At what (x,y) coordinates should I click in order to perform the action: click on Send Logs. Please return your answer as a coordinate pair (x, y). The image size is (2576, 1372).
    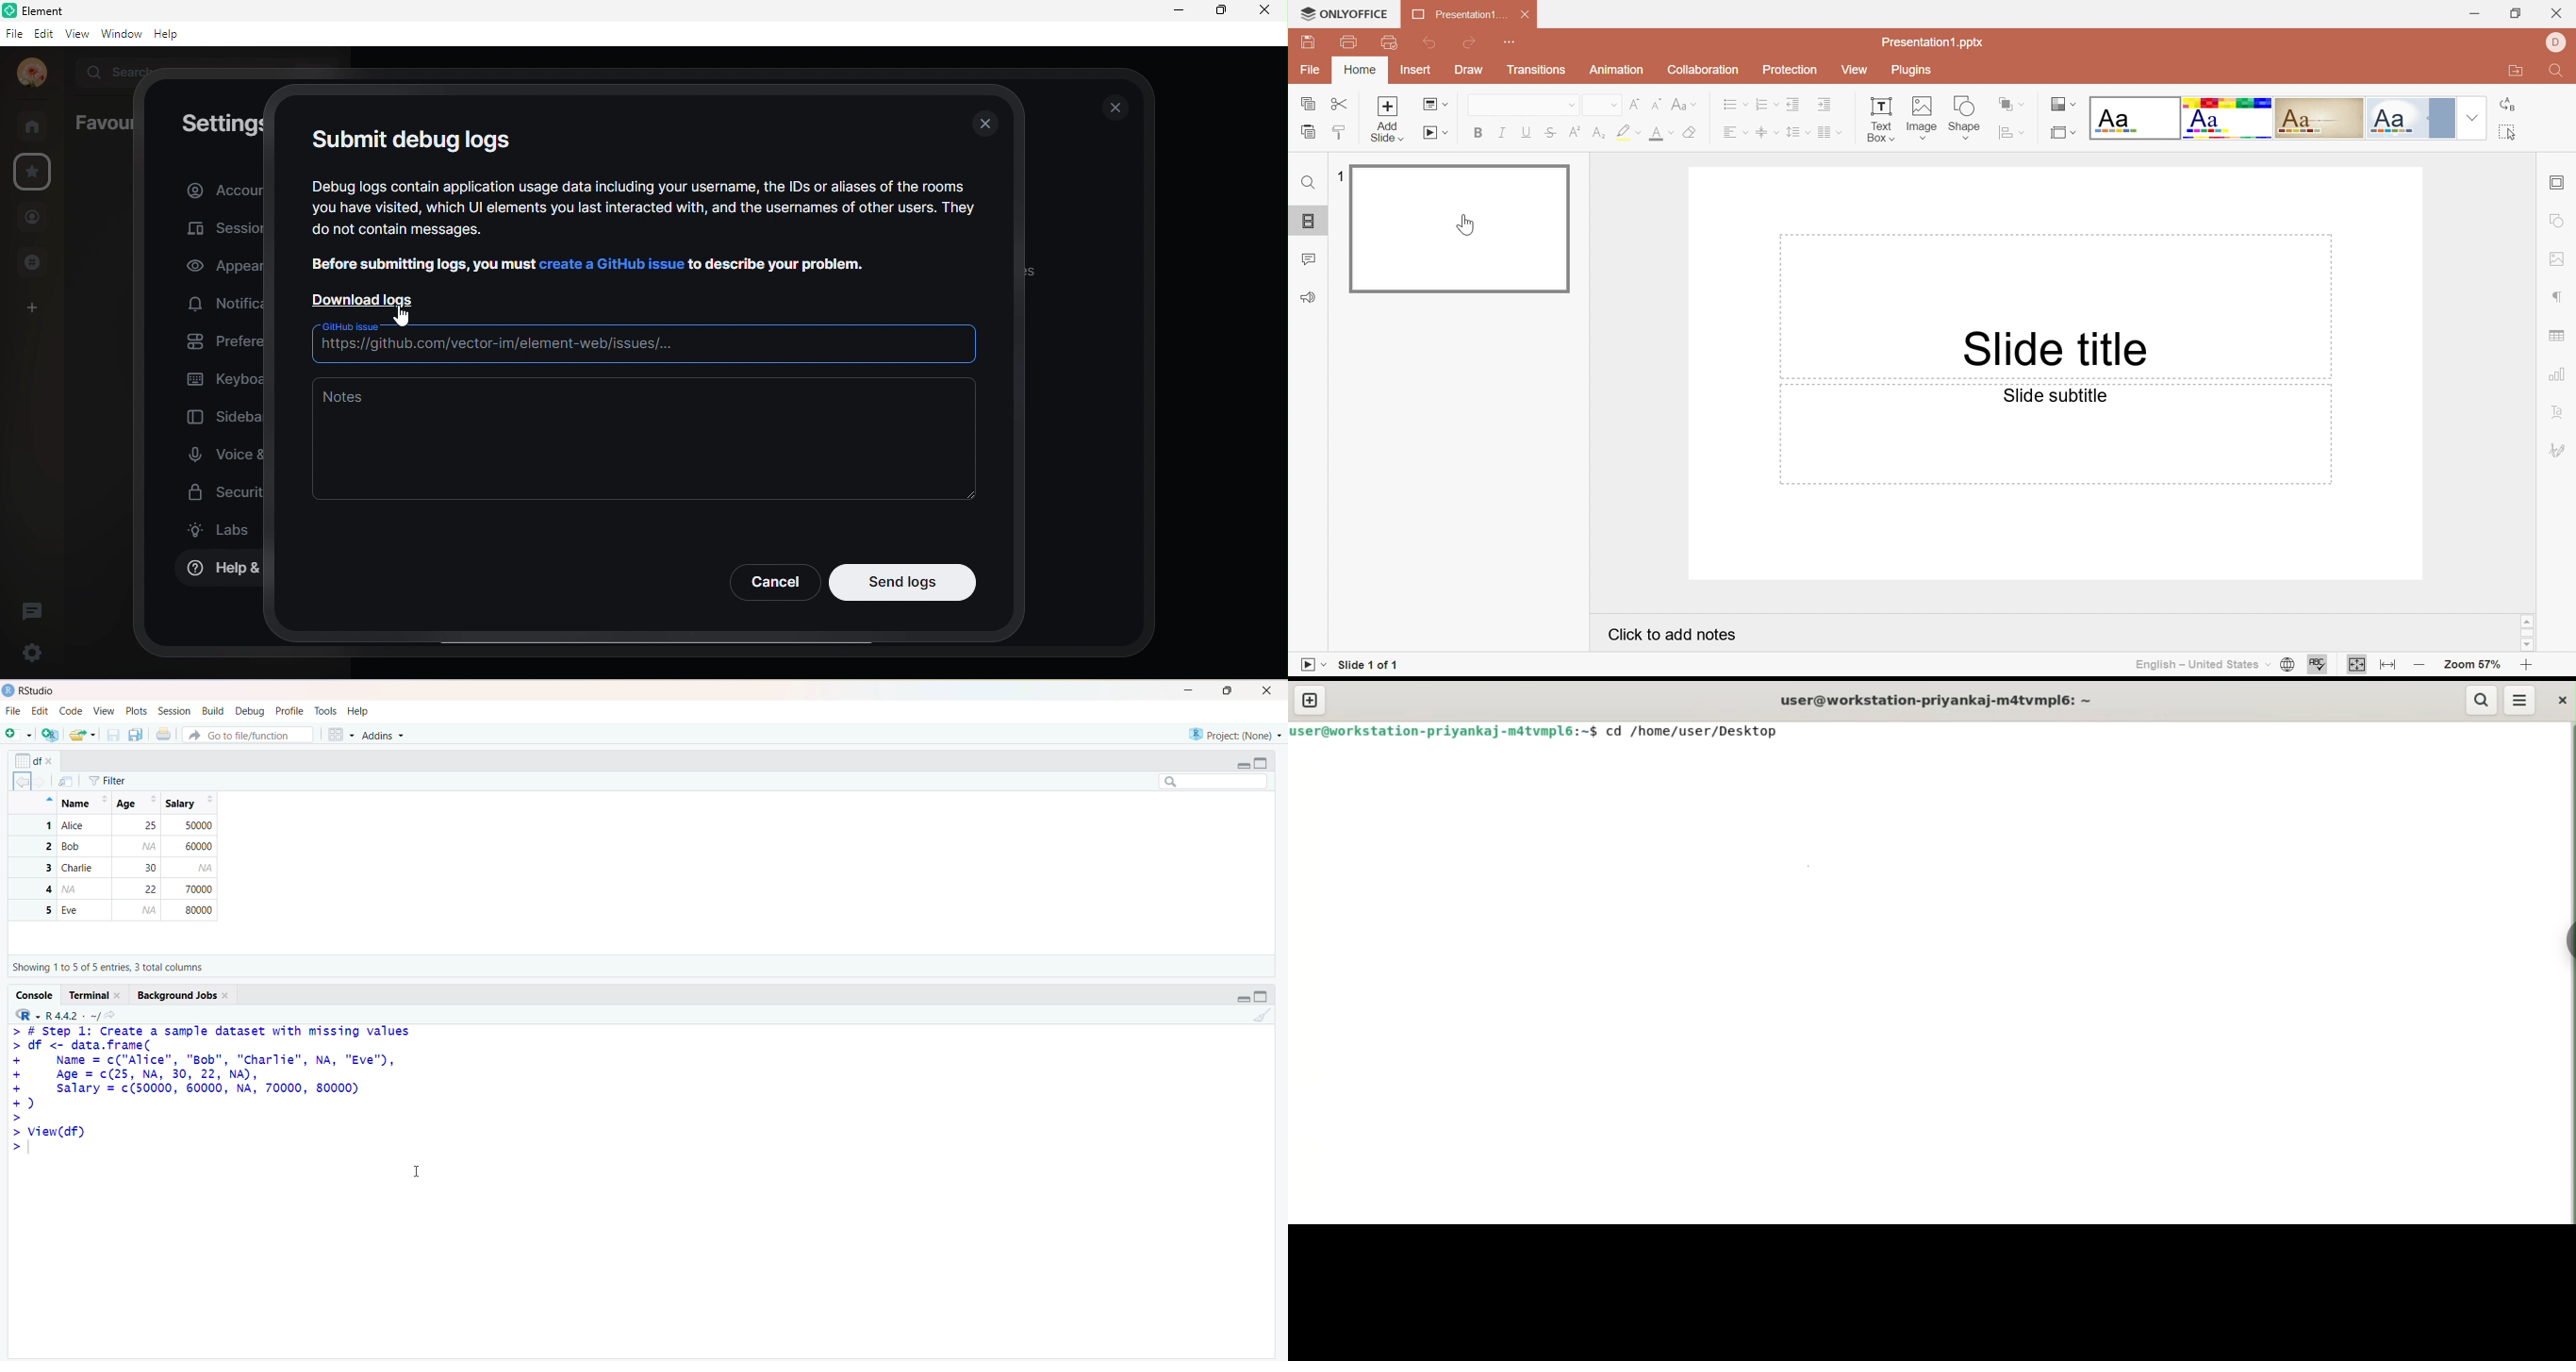
    Looking at the image, I should click on (903, 582).